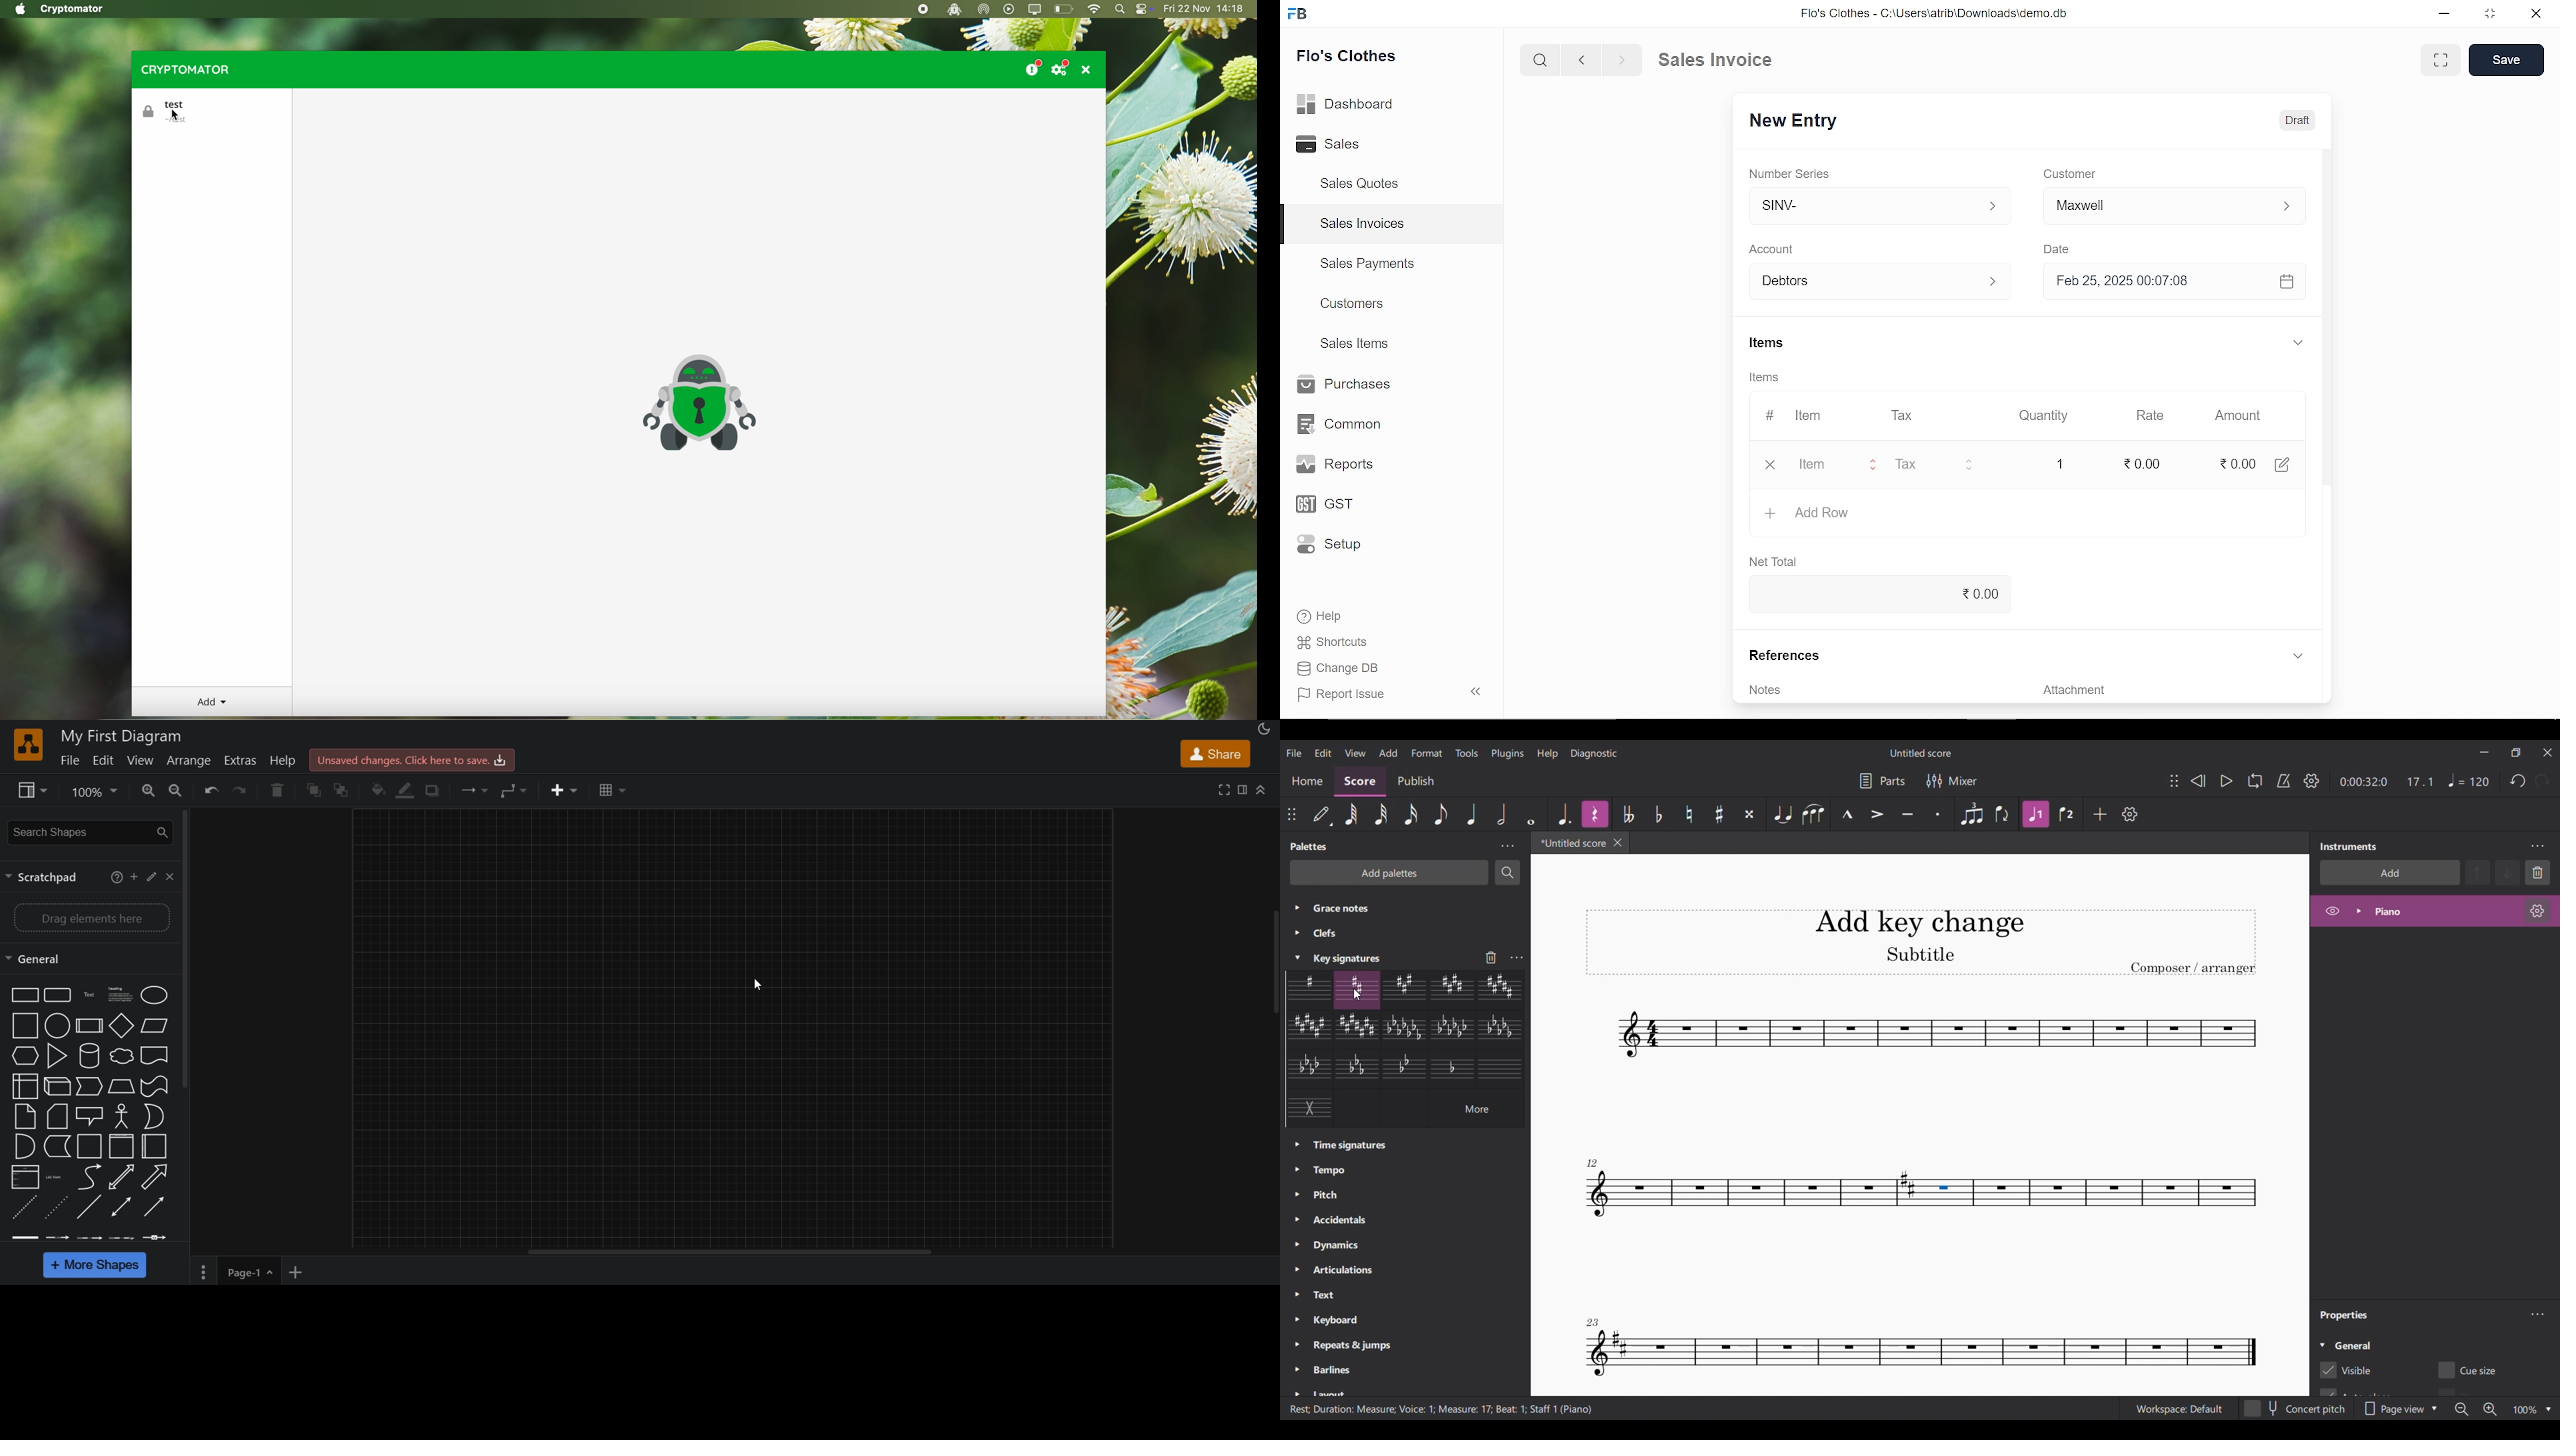  I want to click on Flo's Clothes - G:AUserslatribiDownloadsidemo.do, so click(1931, 13).